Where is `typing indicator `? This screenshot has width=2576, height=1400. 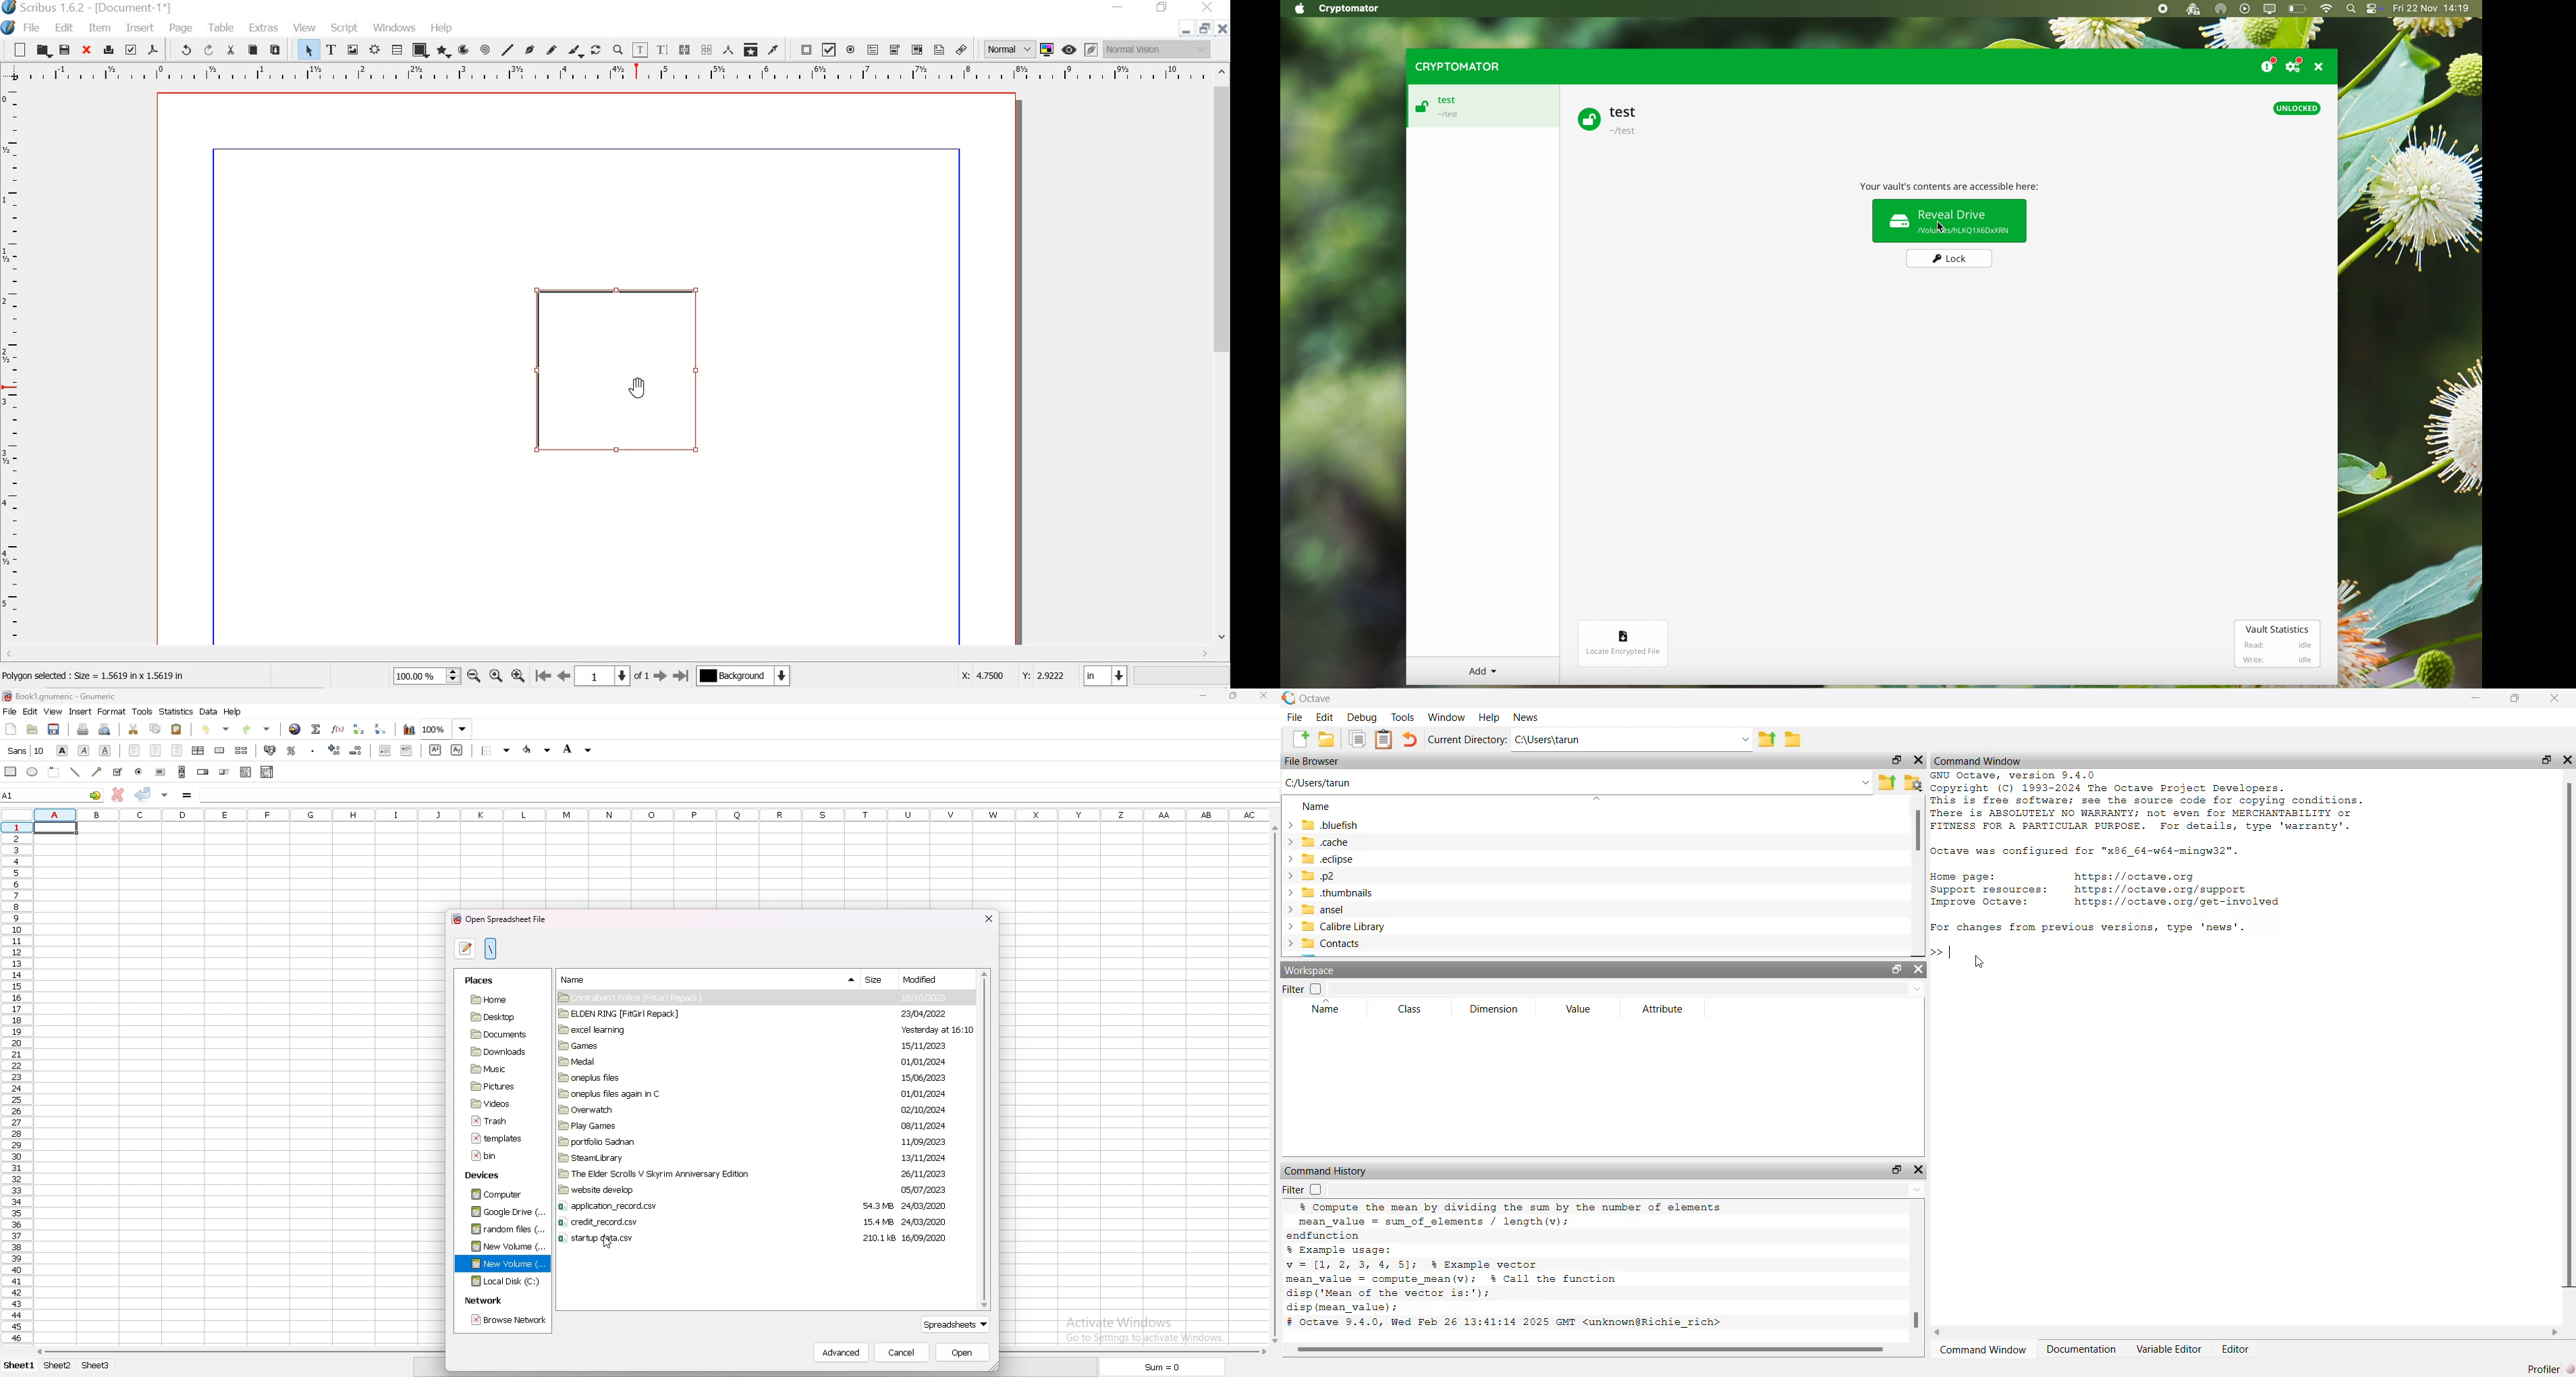
typing indicator  is located at coordinates (1951, 954).